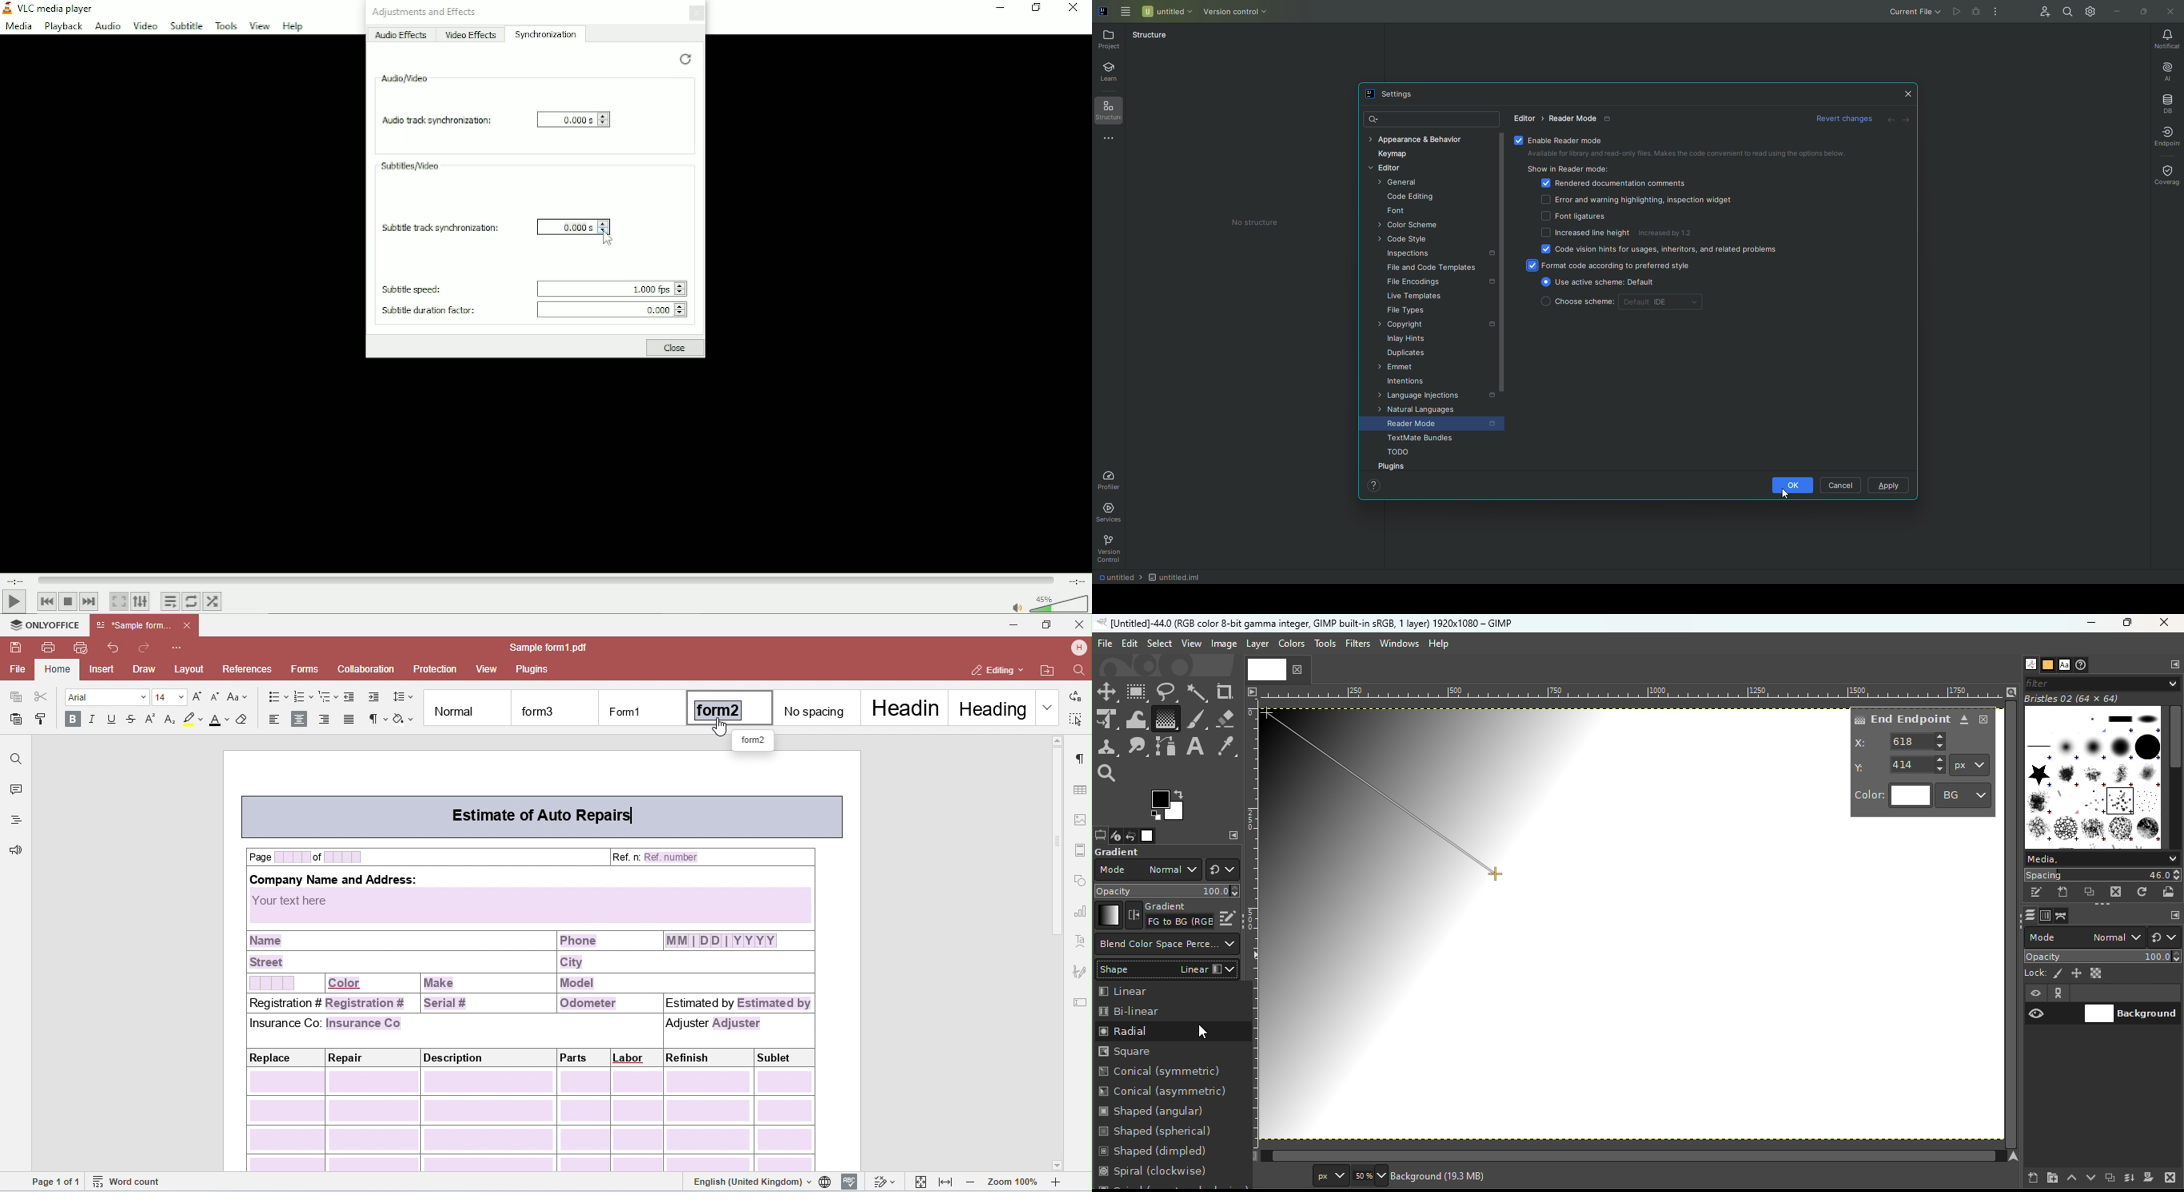 The width and height of the screenshot is (2184, 1204). Describe the element at coordinates (1407, 197) in the screenshot. I see `Code Editing` at that location.